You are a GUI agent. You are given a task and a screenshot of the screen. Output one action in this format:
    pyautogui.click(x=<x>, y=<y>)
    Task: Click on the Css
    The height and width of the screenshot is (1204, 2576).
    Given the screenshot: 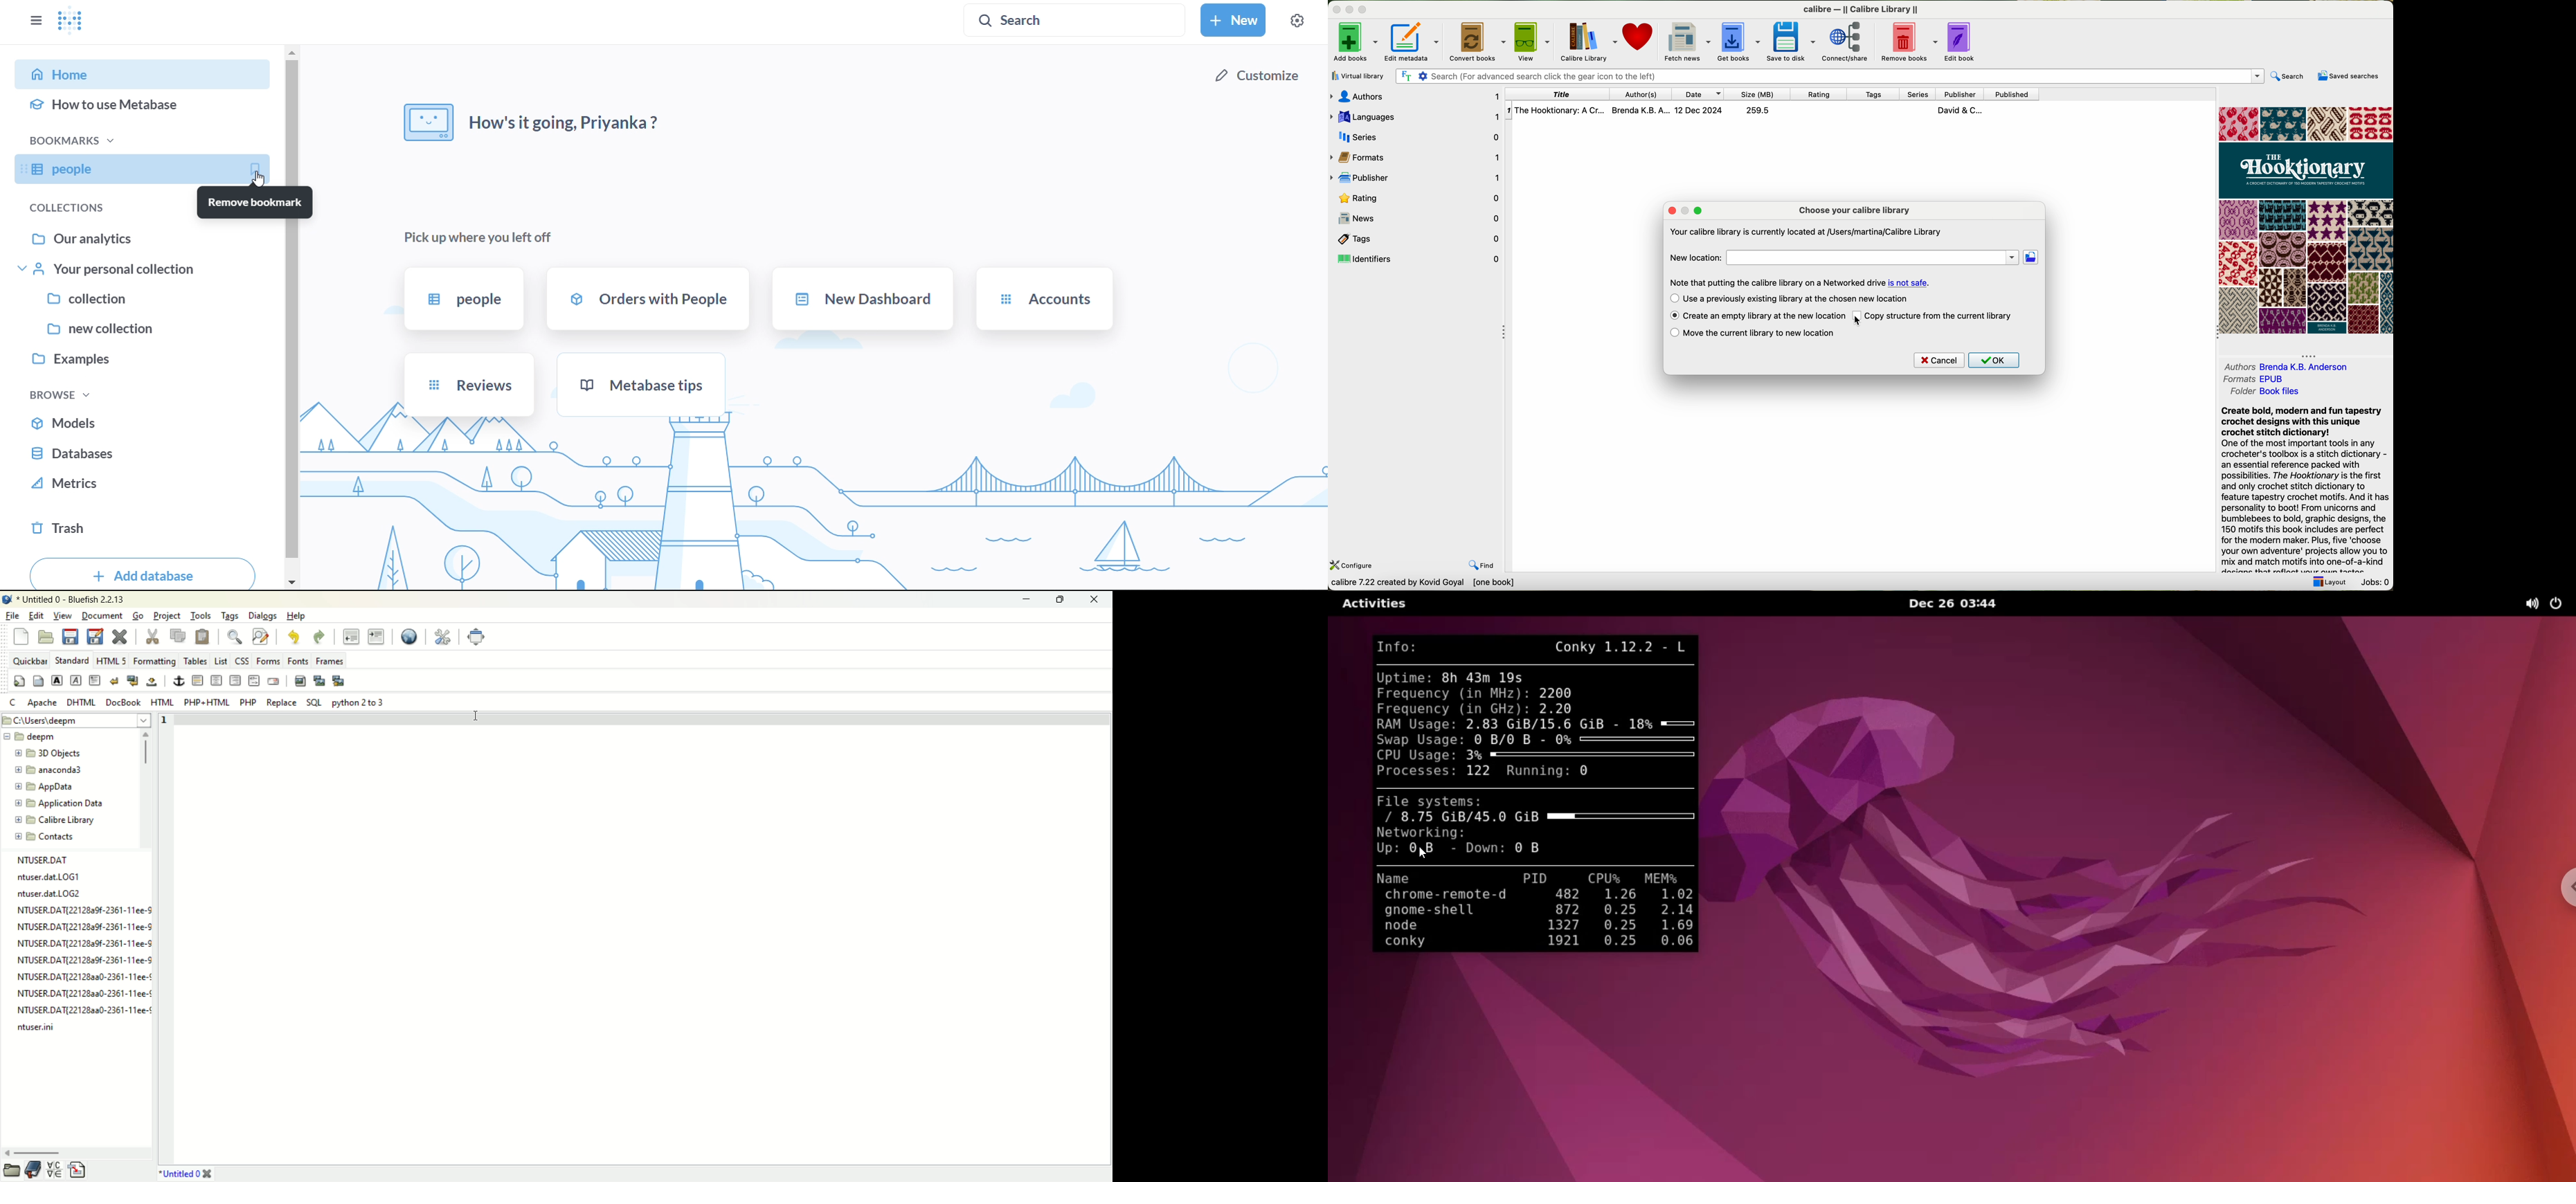 What is the action you would take?
    pyautogui.click(x=241, y=661)
    